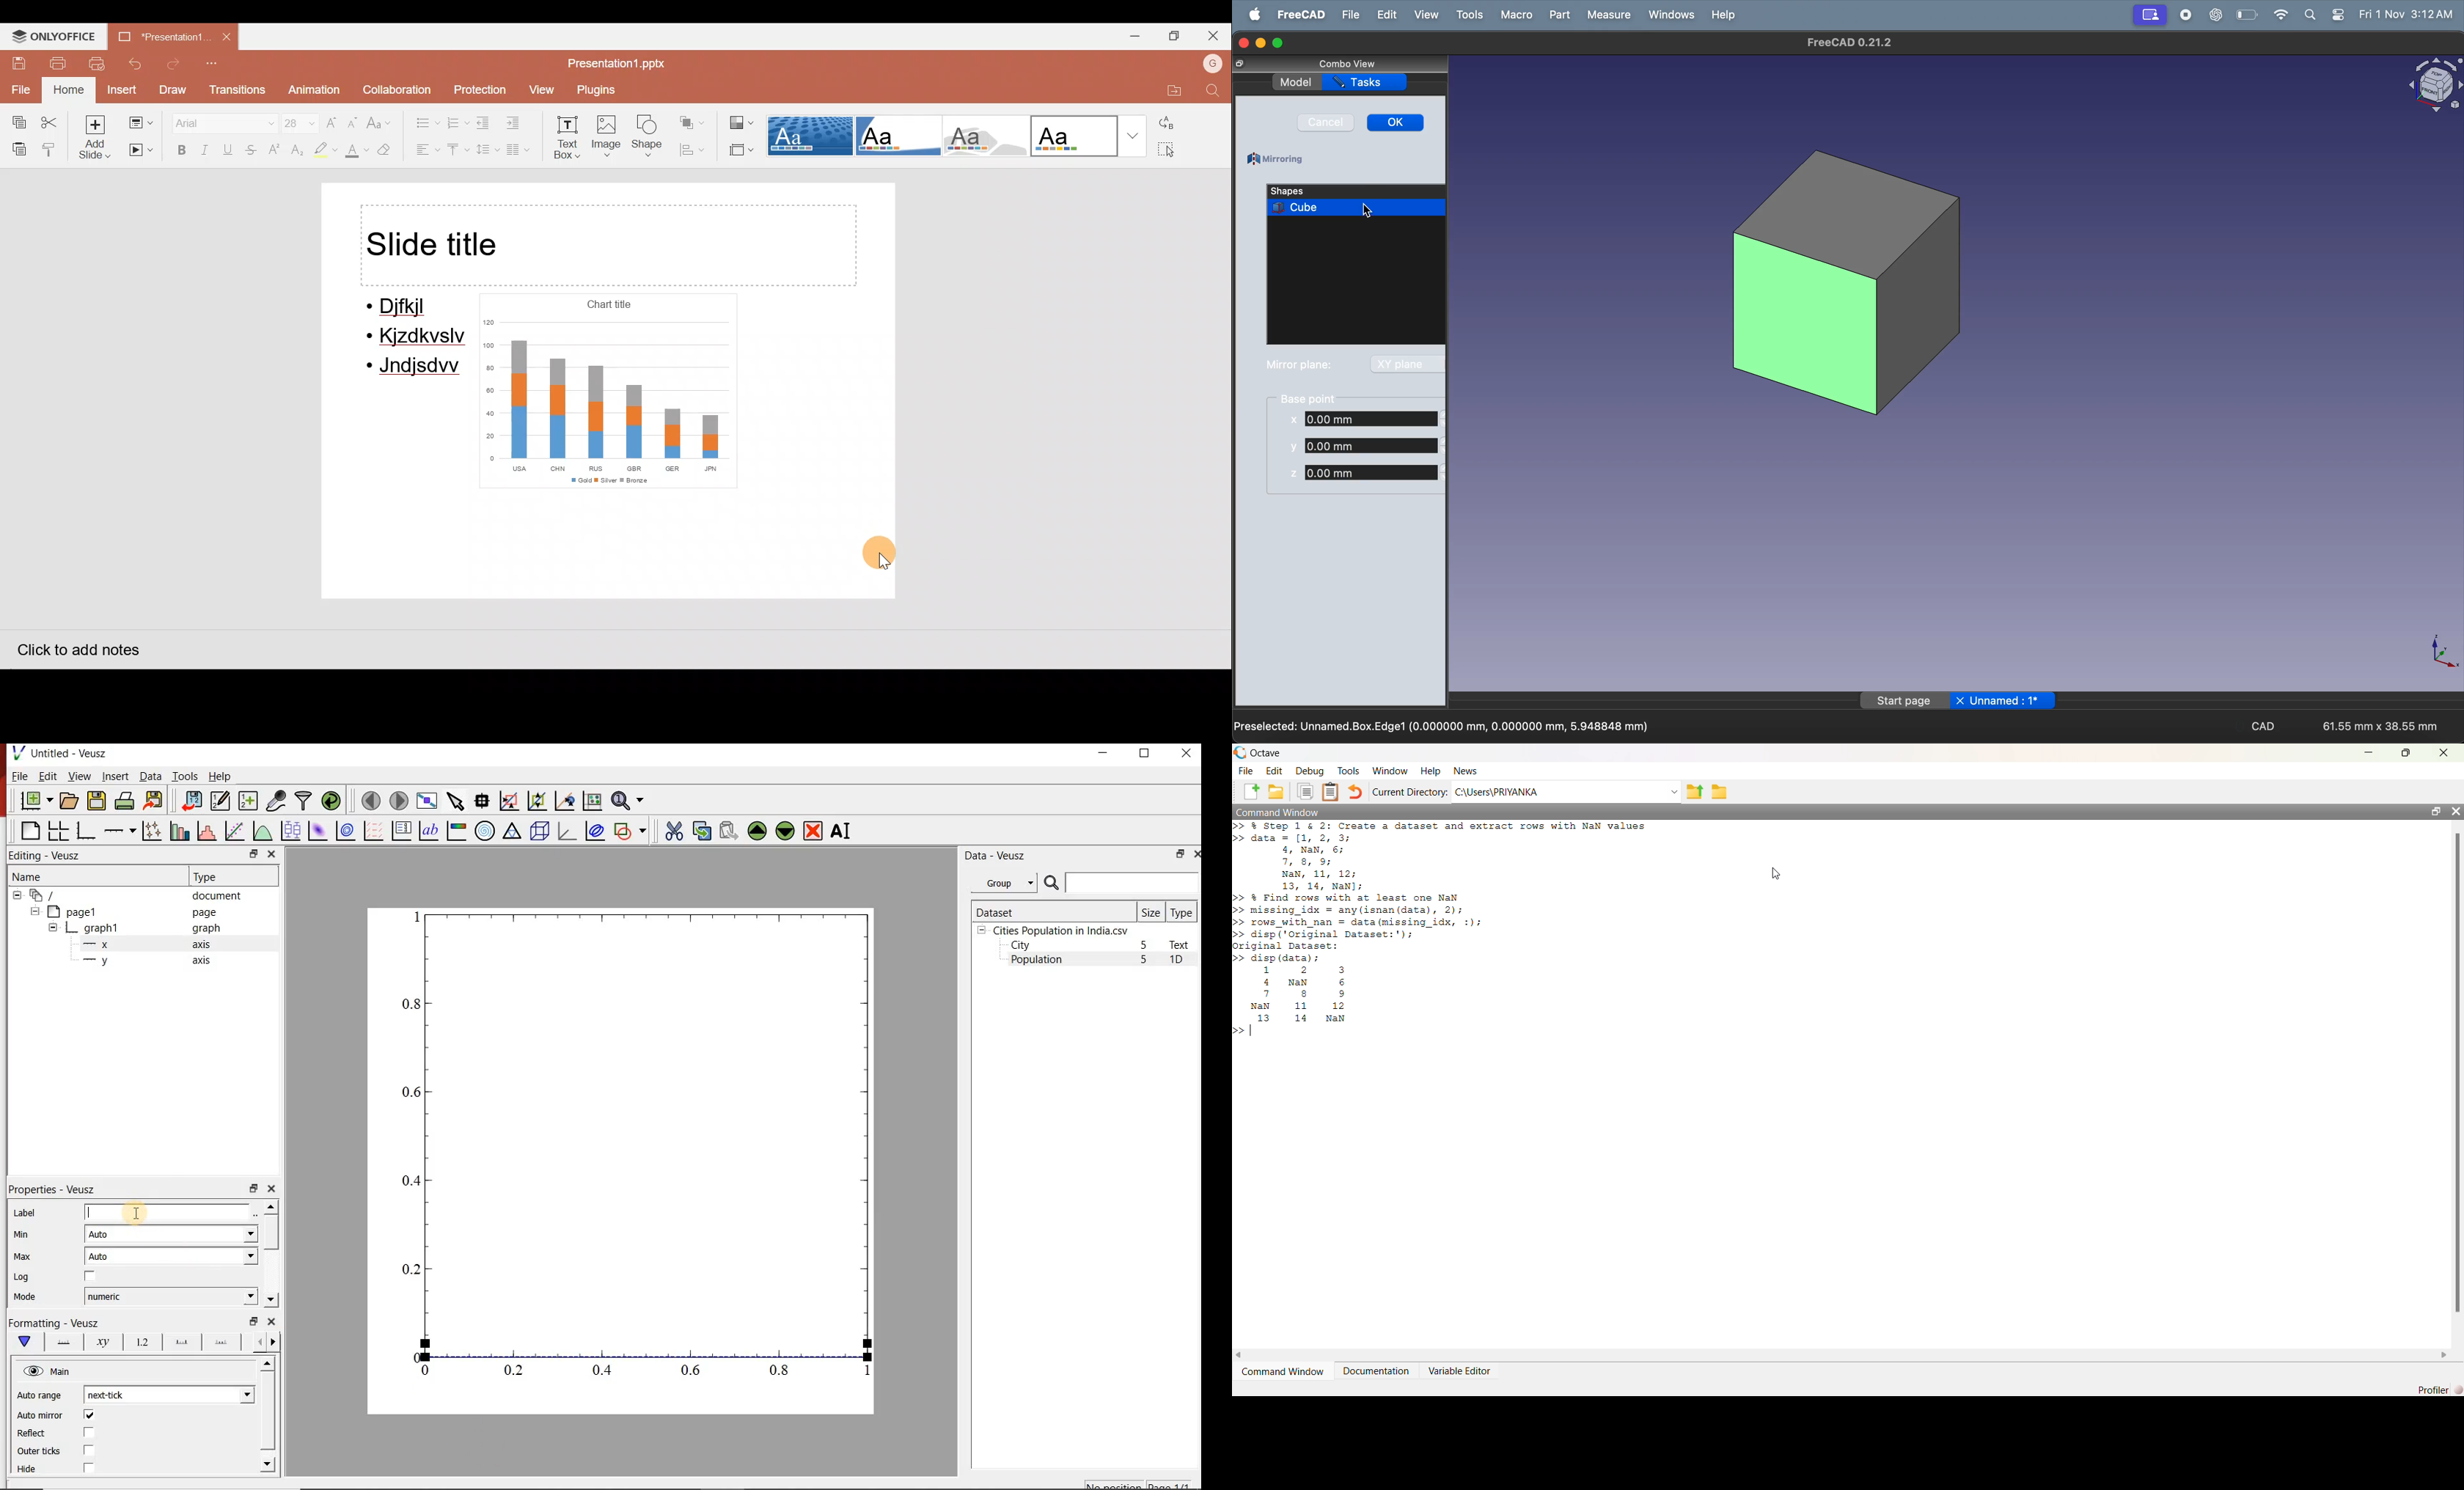 The width and height of the screenshot is (2464, 1512). Describe the element at coordinates (355, 152) in the screenshot. I see `Fill colour` at that location.